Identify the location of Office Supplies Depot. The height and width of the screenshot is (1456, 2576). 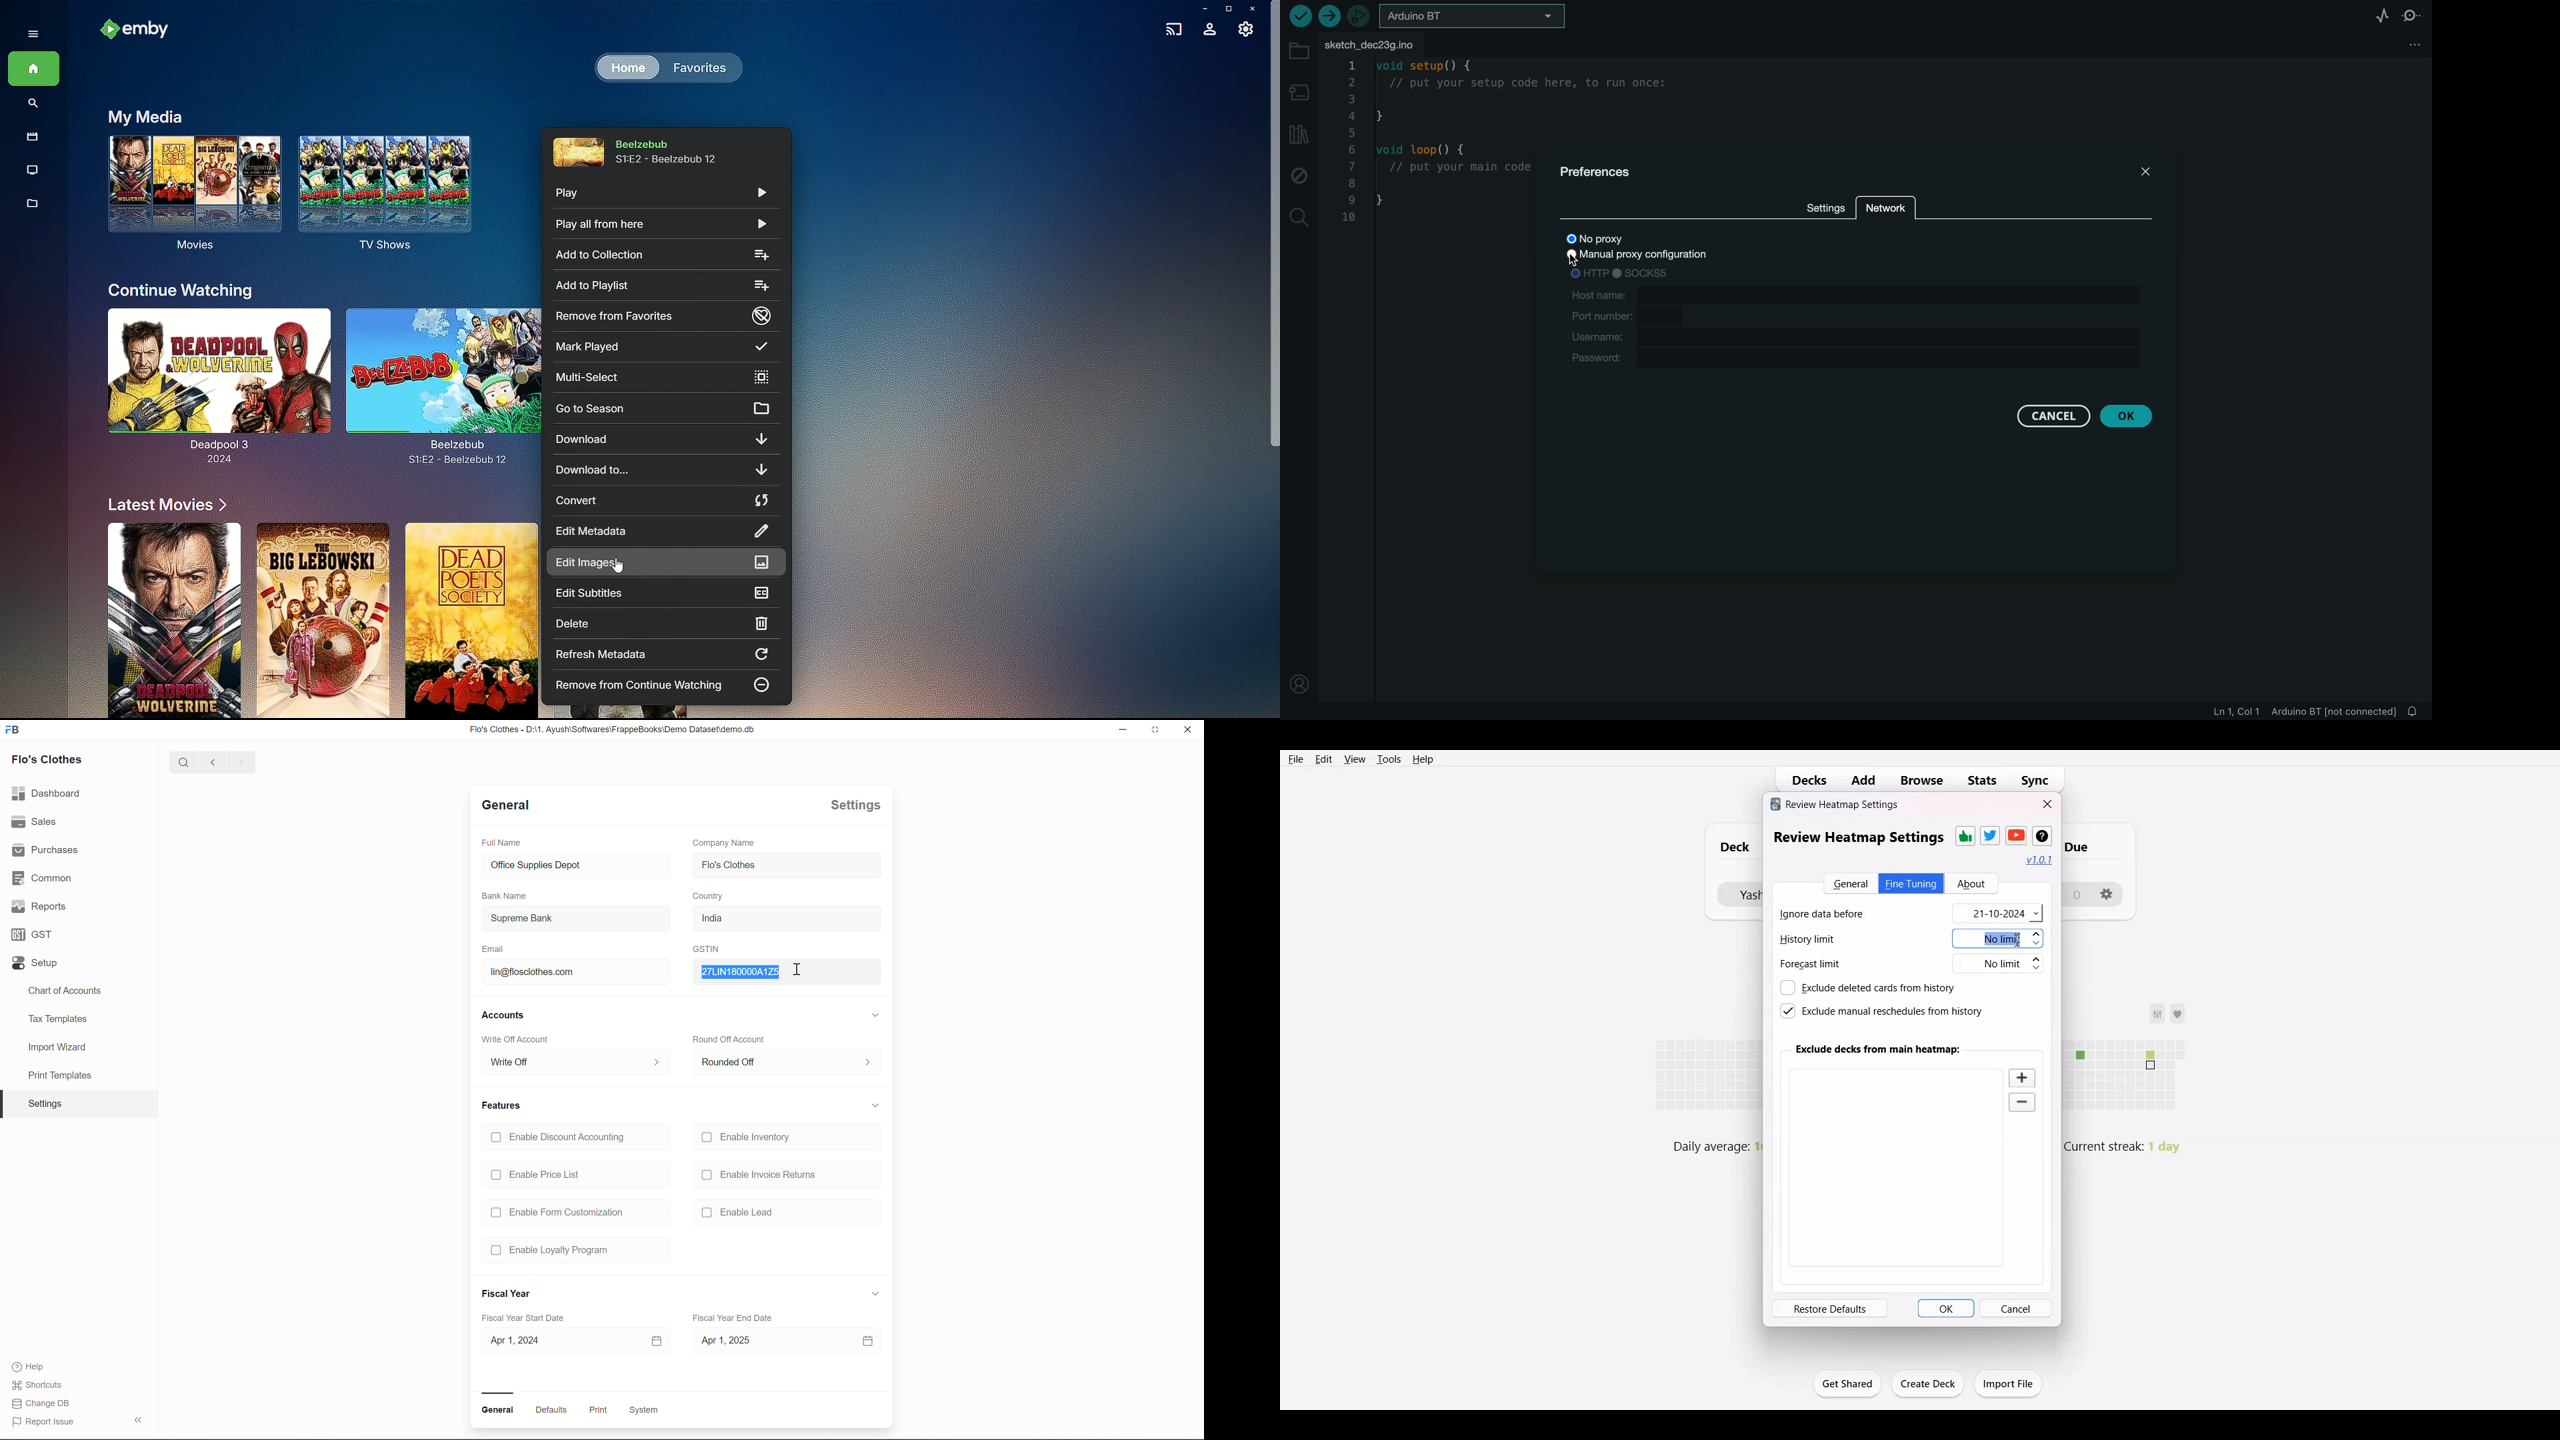
(576, 865).